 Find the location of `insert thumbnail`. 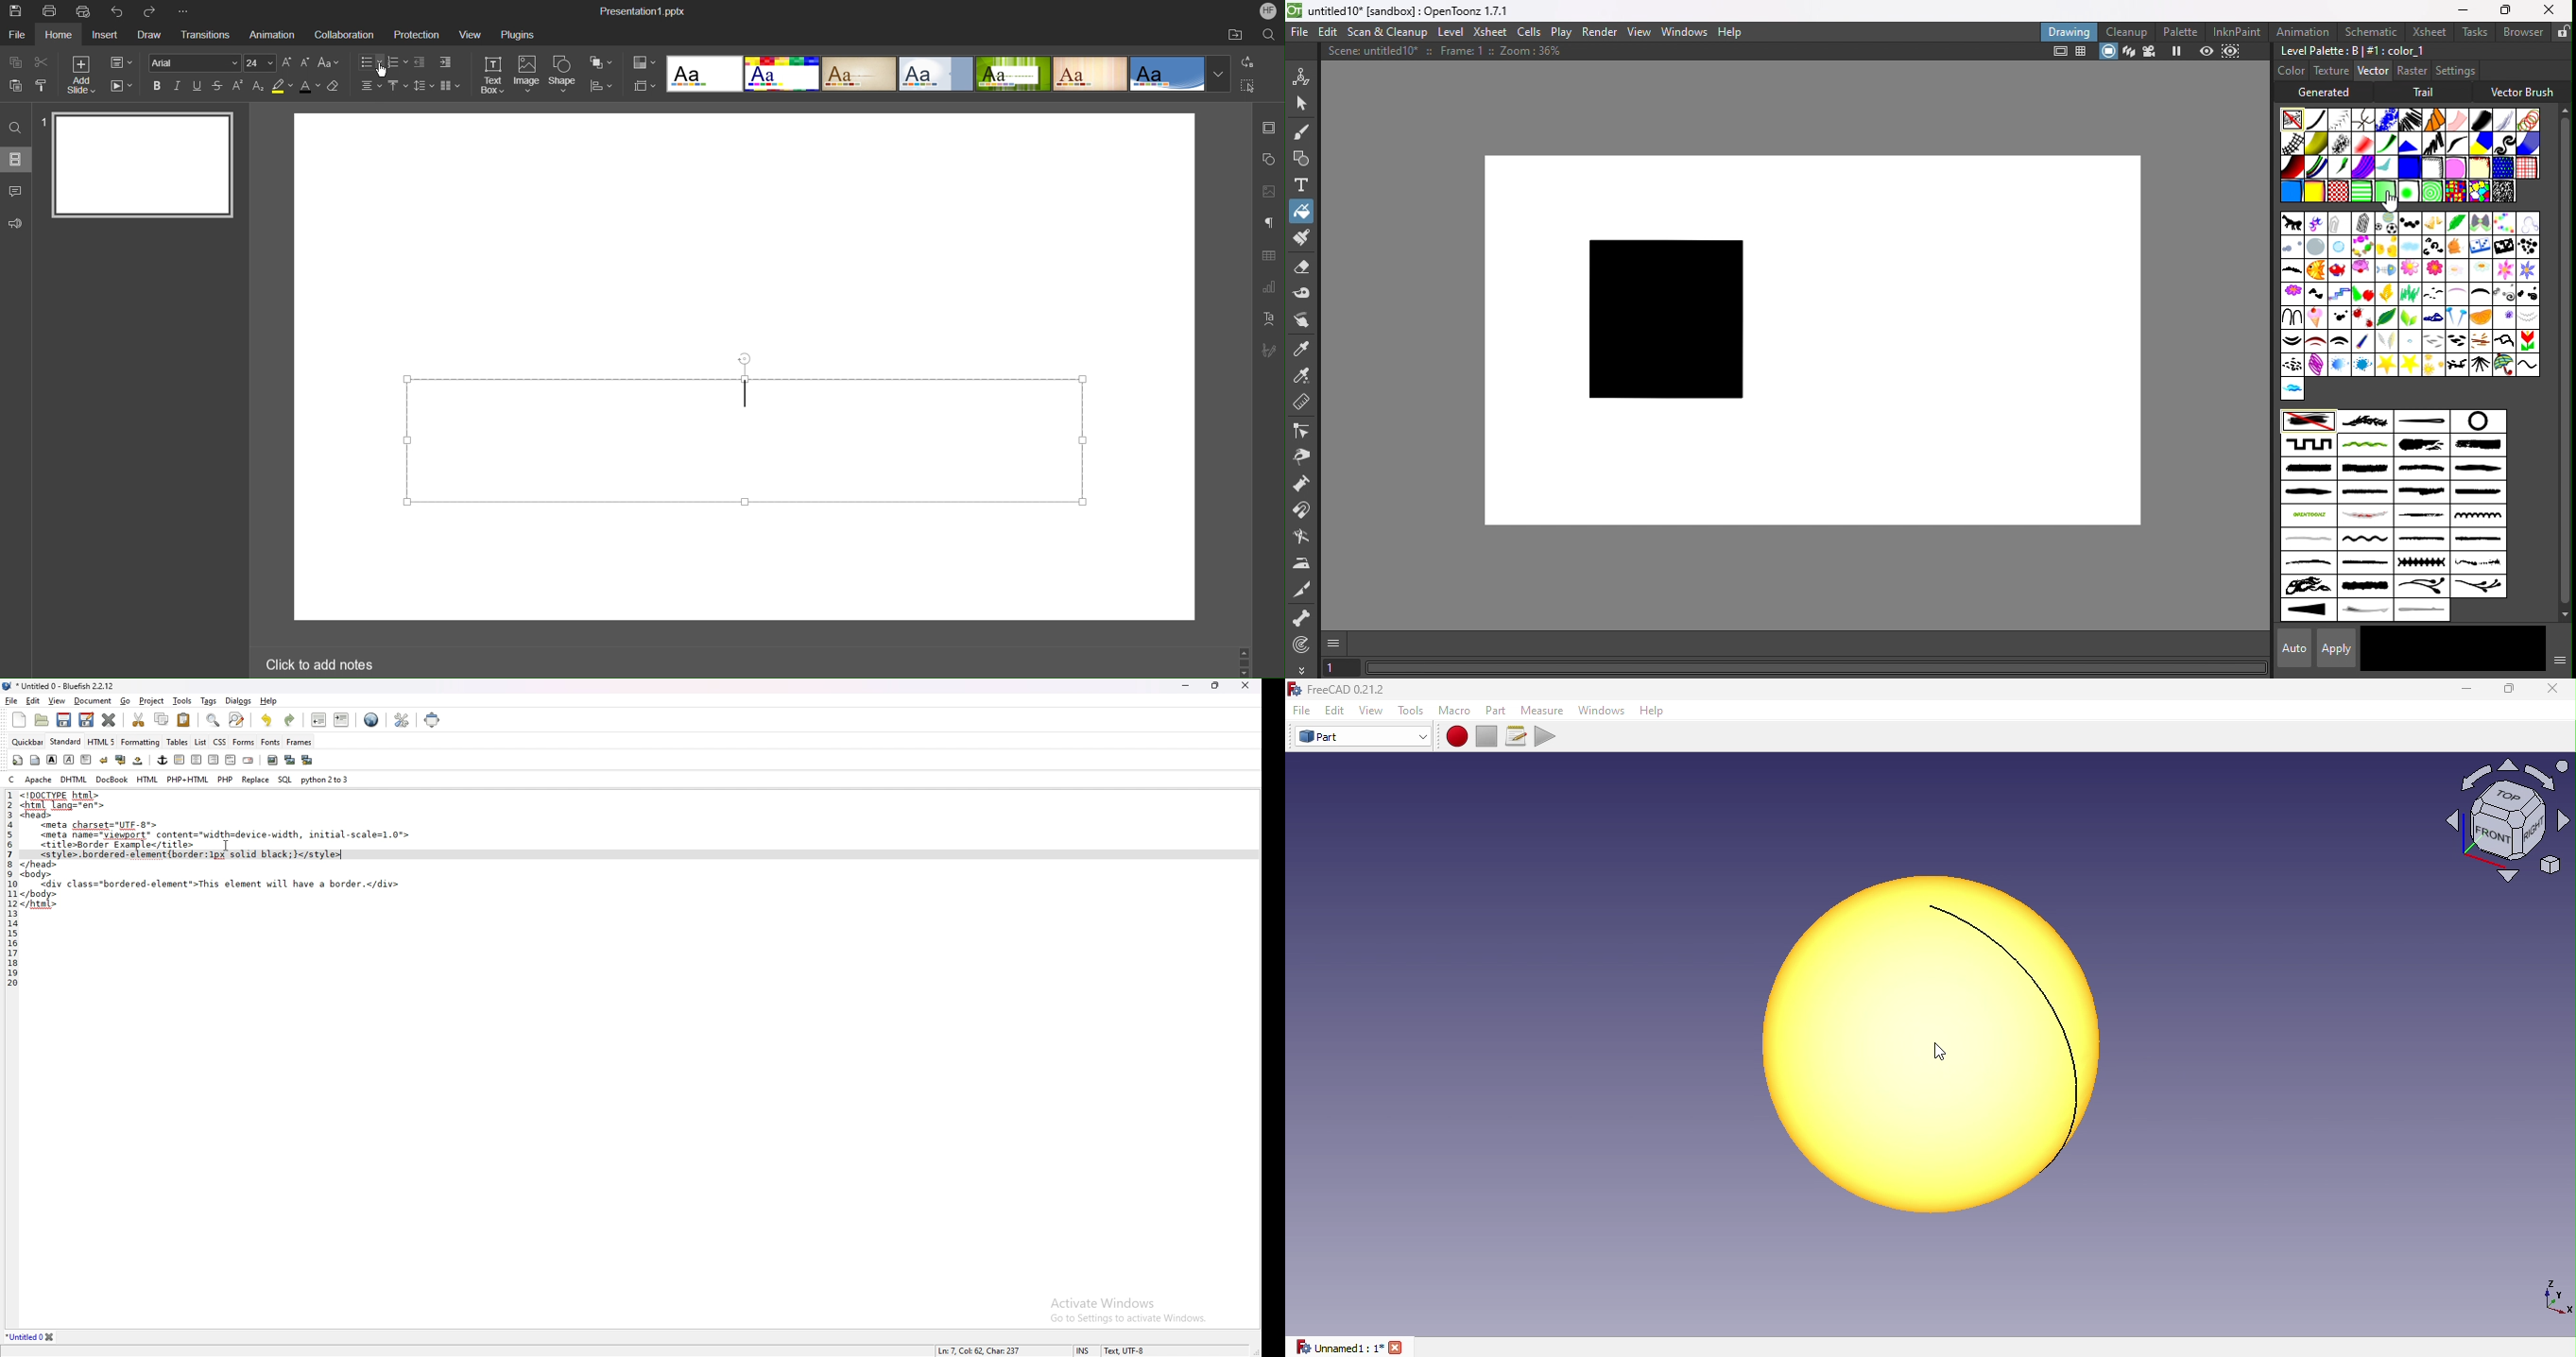

insert thumbnail is located at coordinates (290, 760).